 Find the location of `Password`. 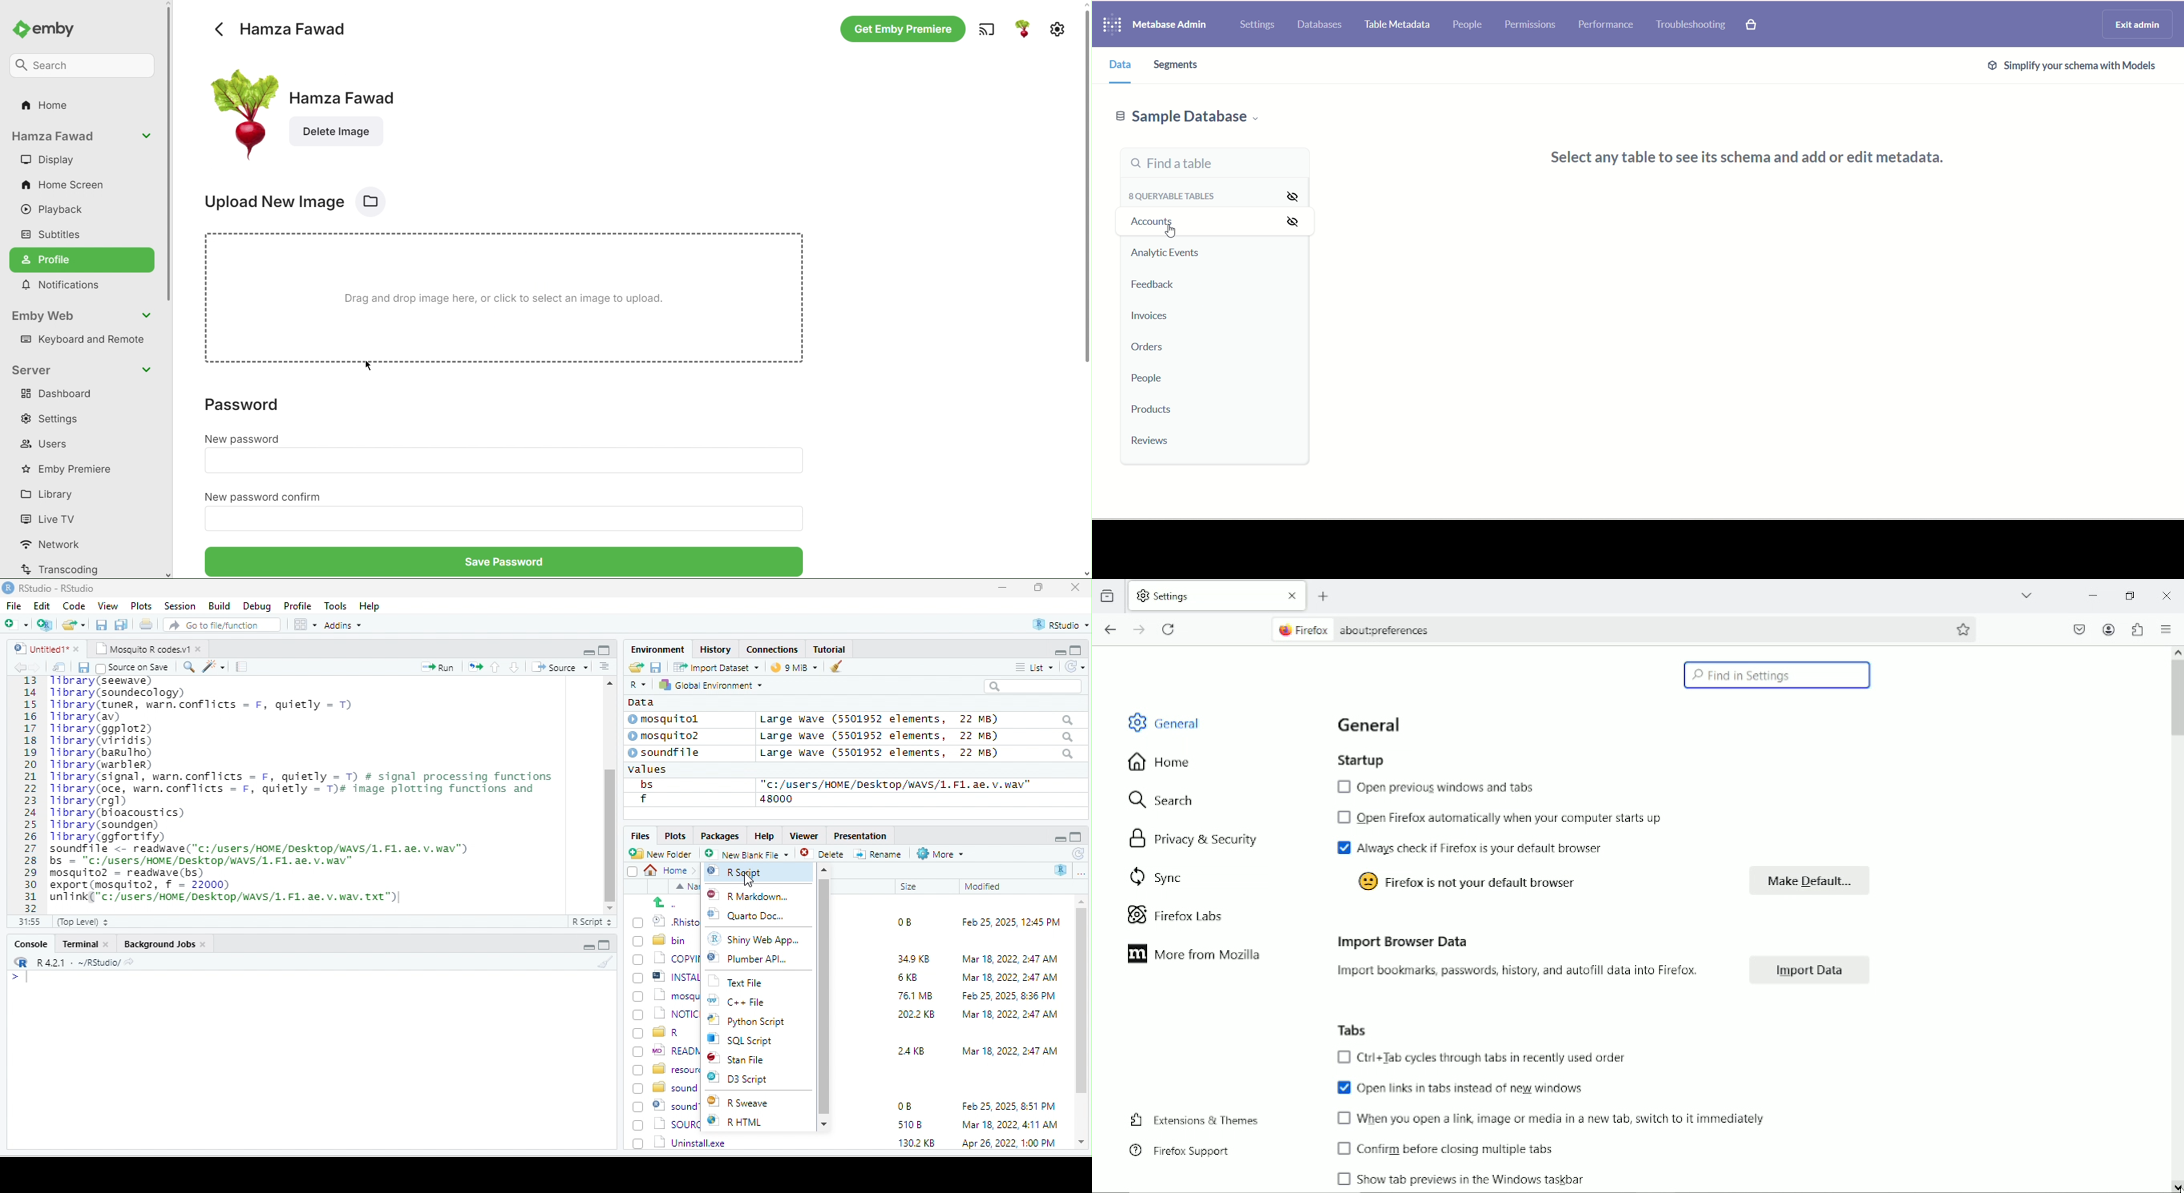

Password is located at coordinates (252, 410).